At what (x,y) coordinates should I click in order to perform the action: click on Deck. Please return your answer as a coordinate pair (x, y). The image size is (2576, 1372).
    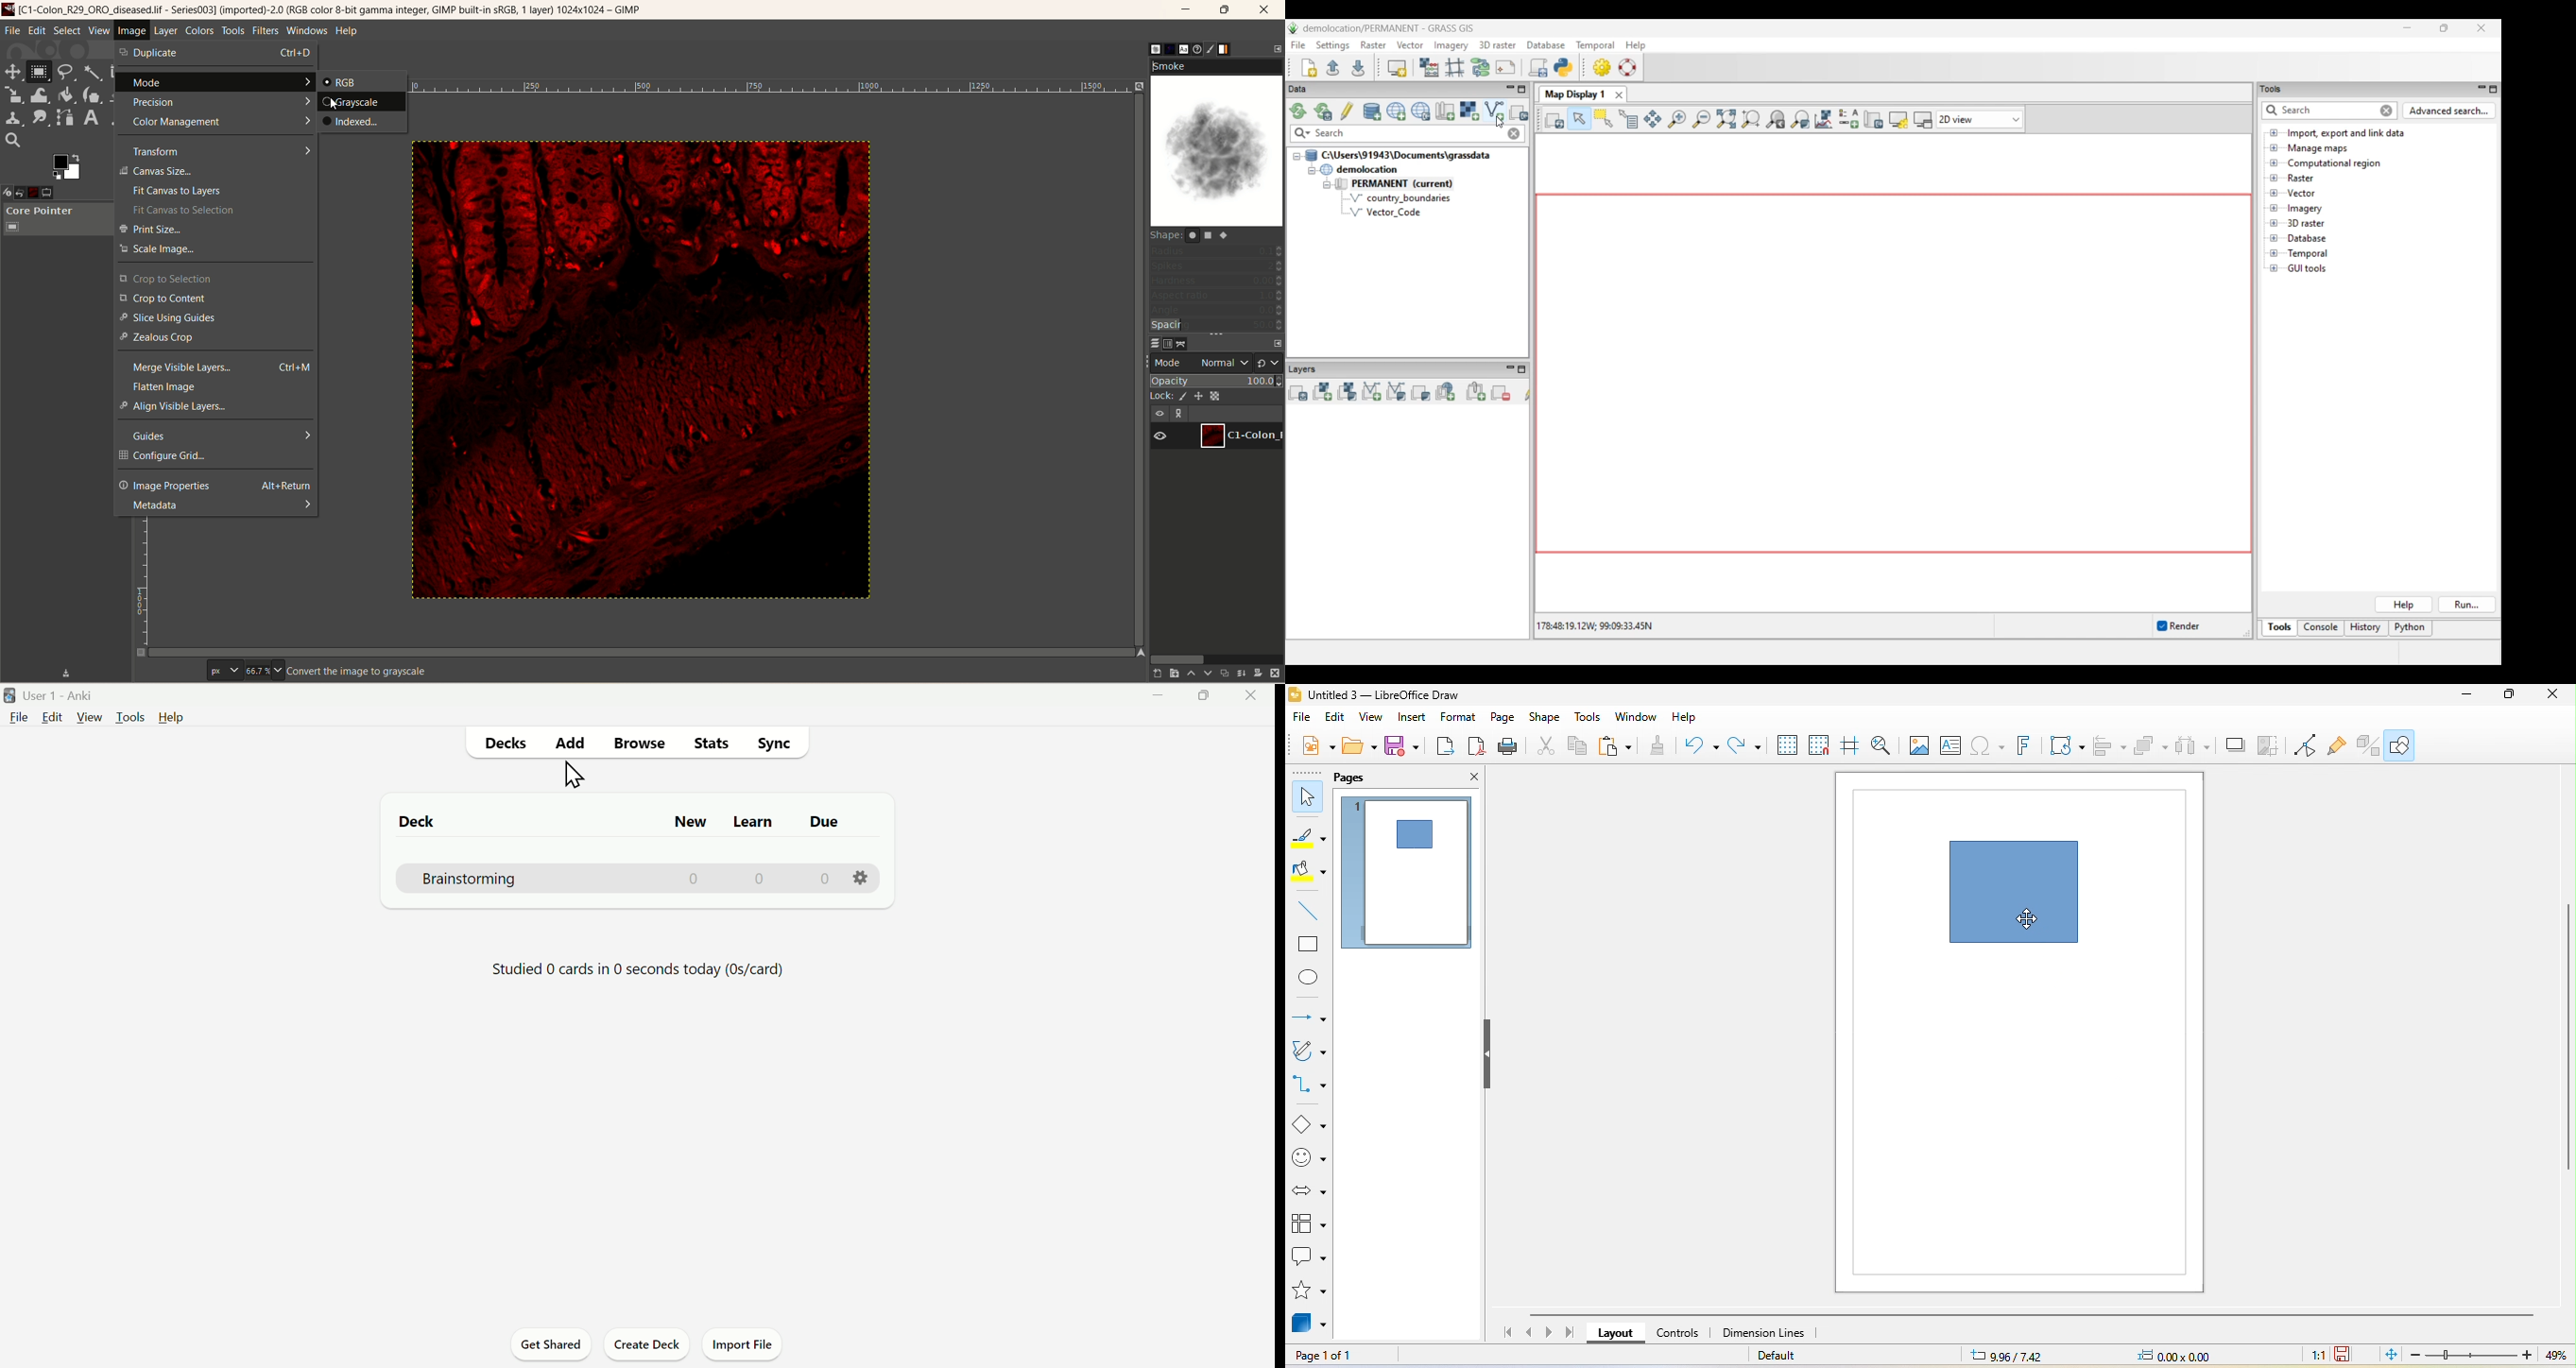
    Looking at the image, I should click on (412, 819).